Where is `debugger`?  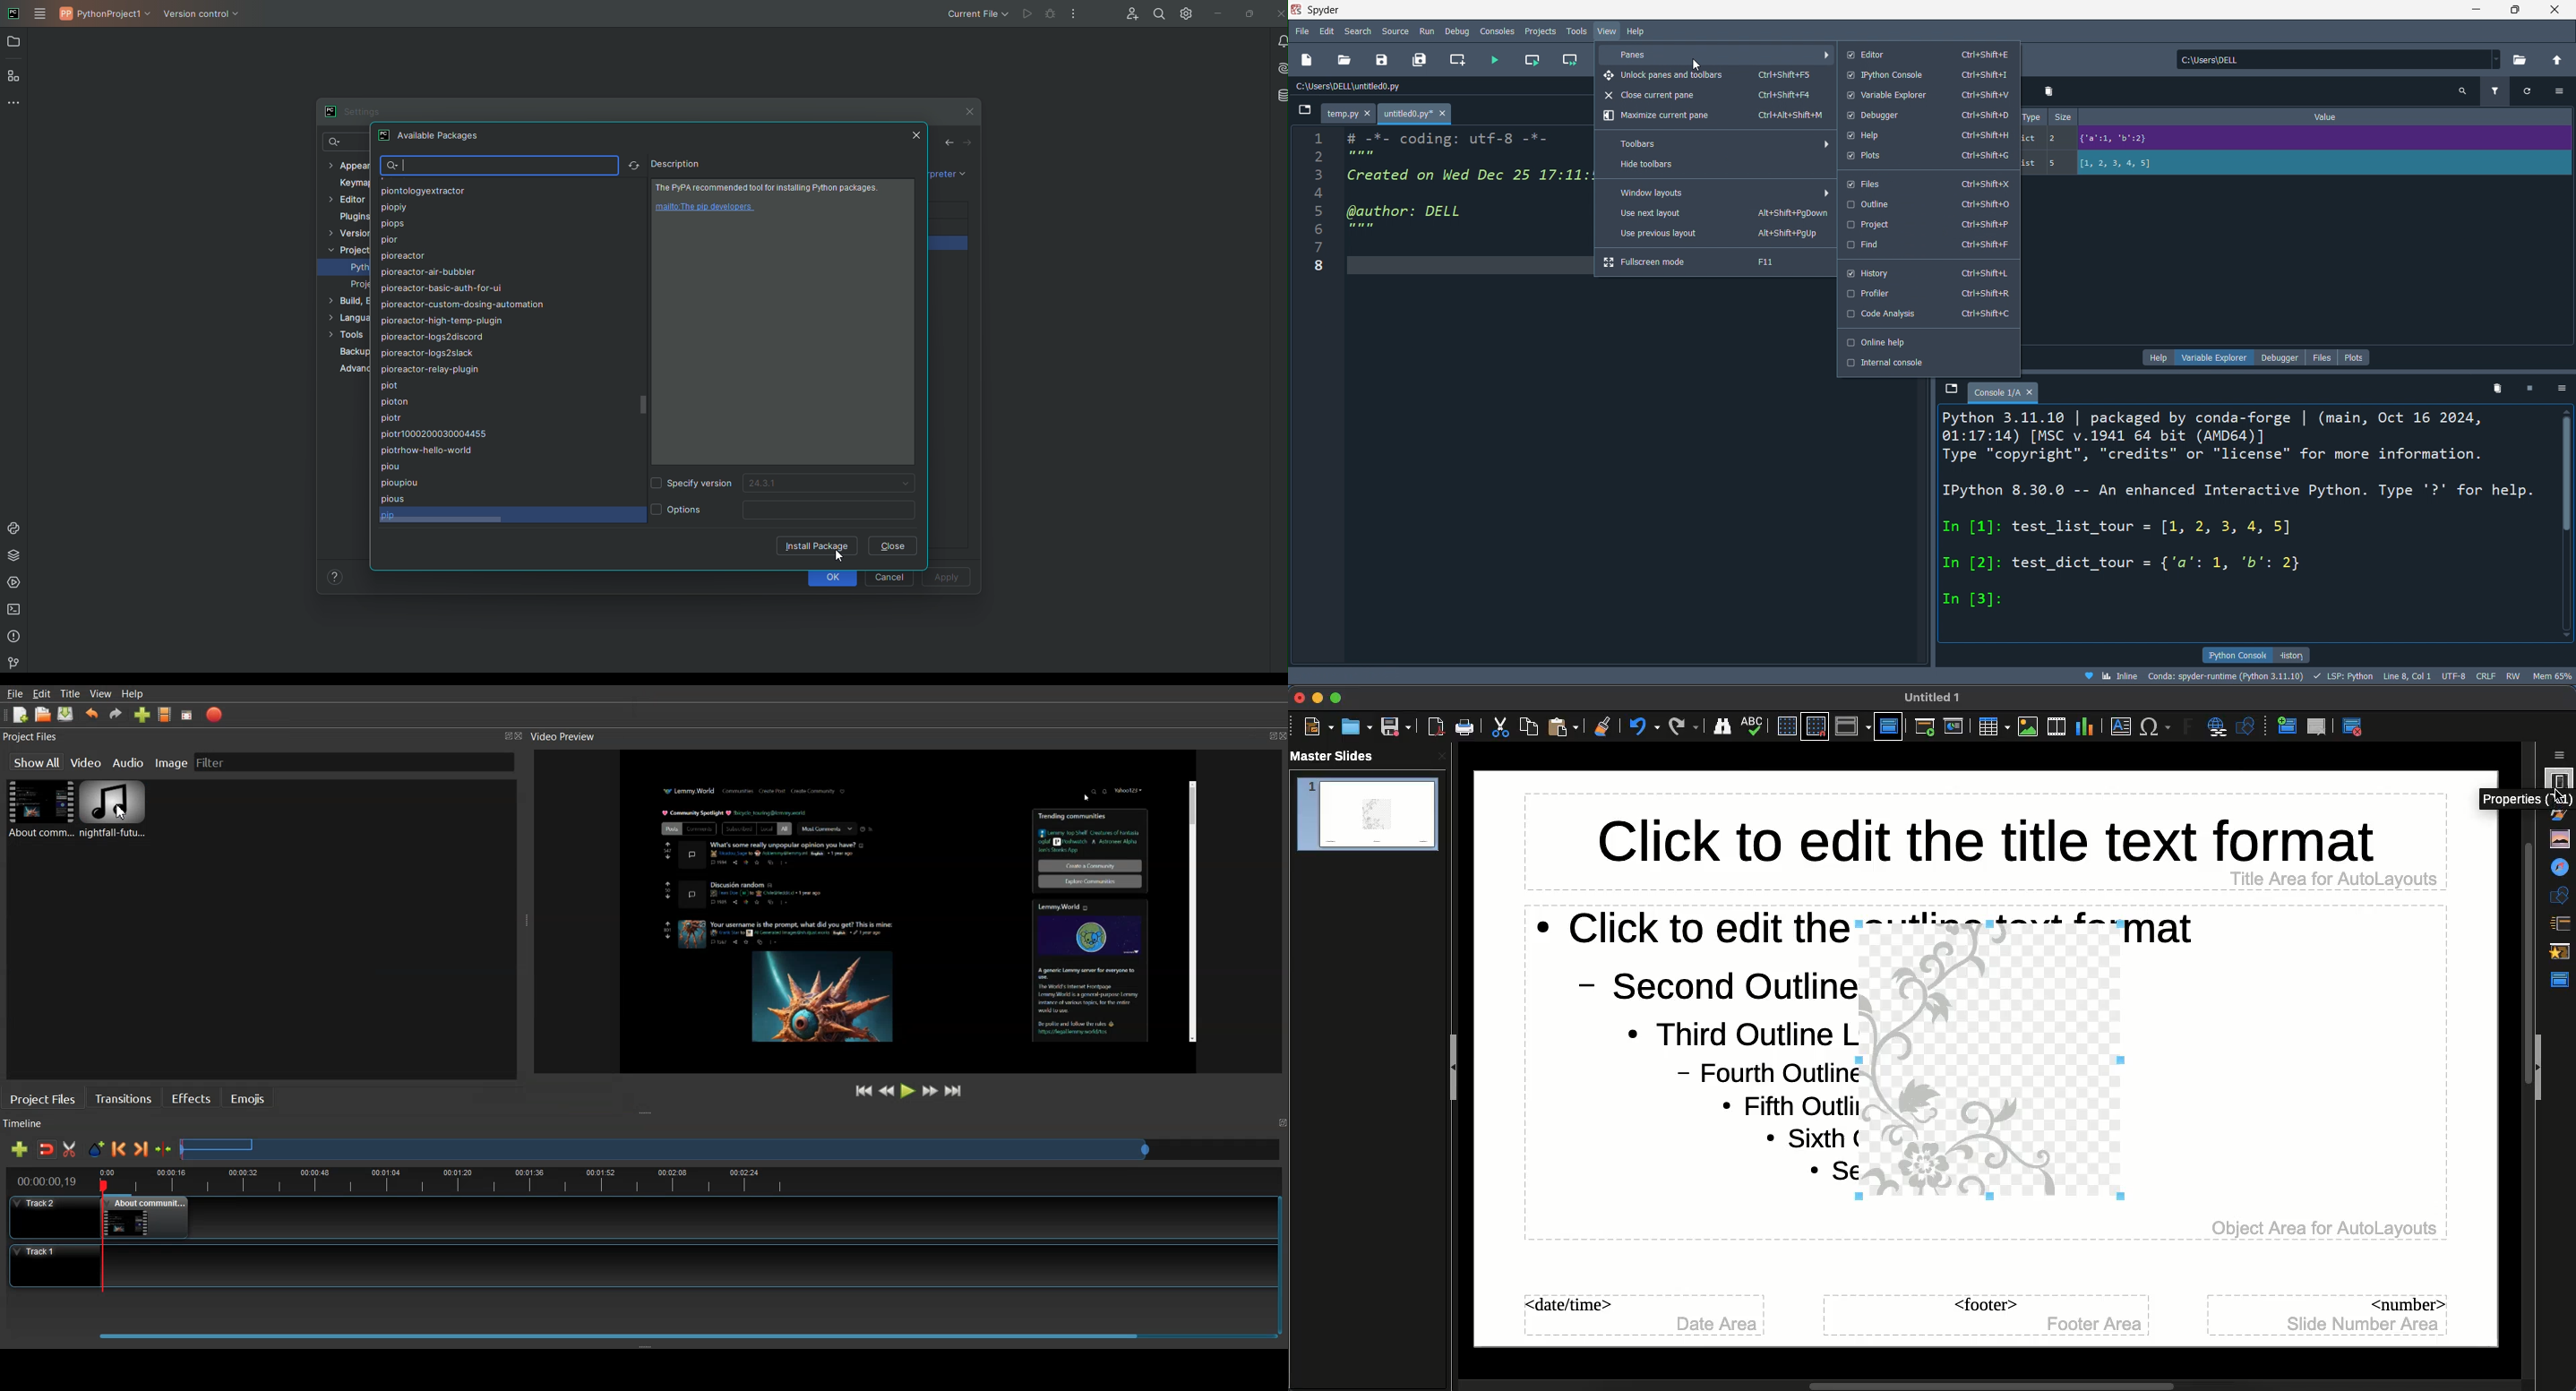 debugger is located at coordinates (1927, 115).